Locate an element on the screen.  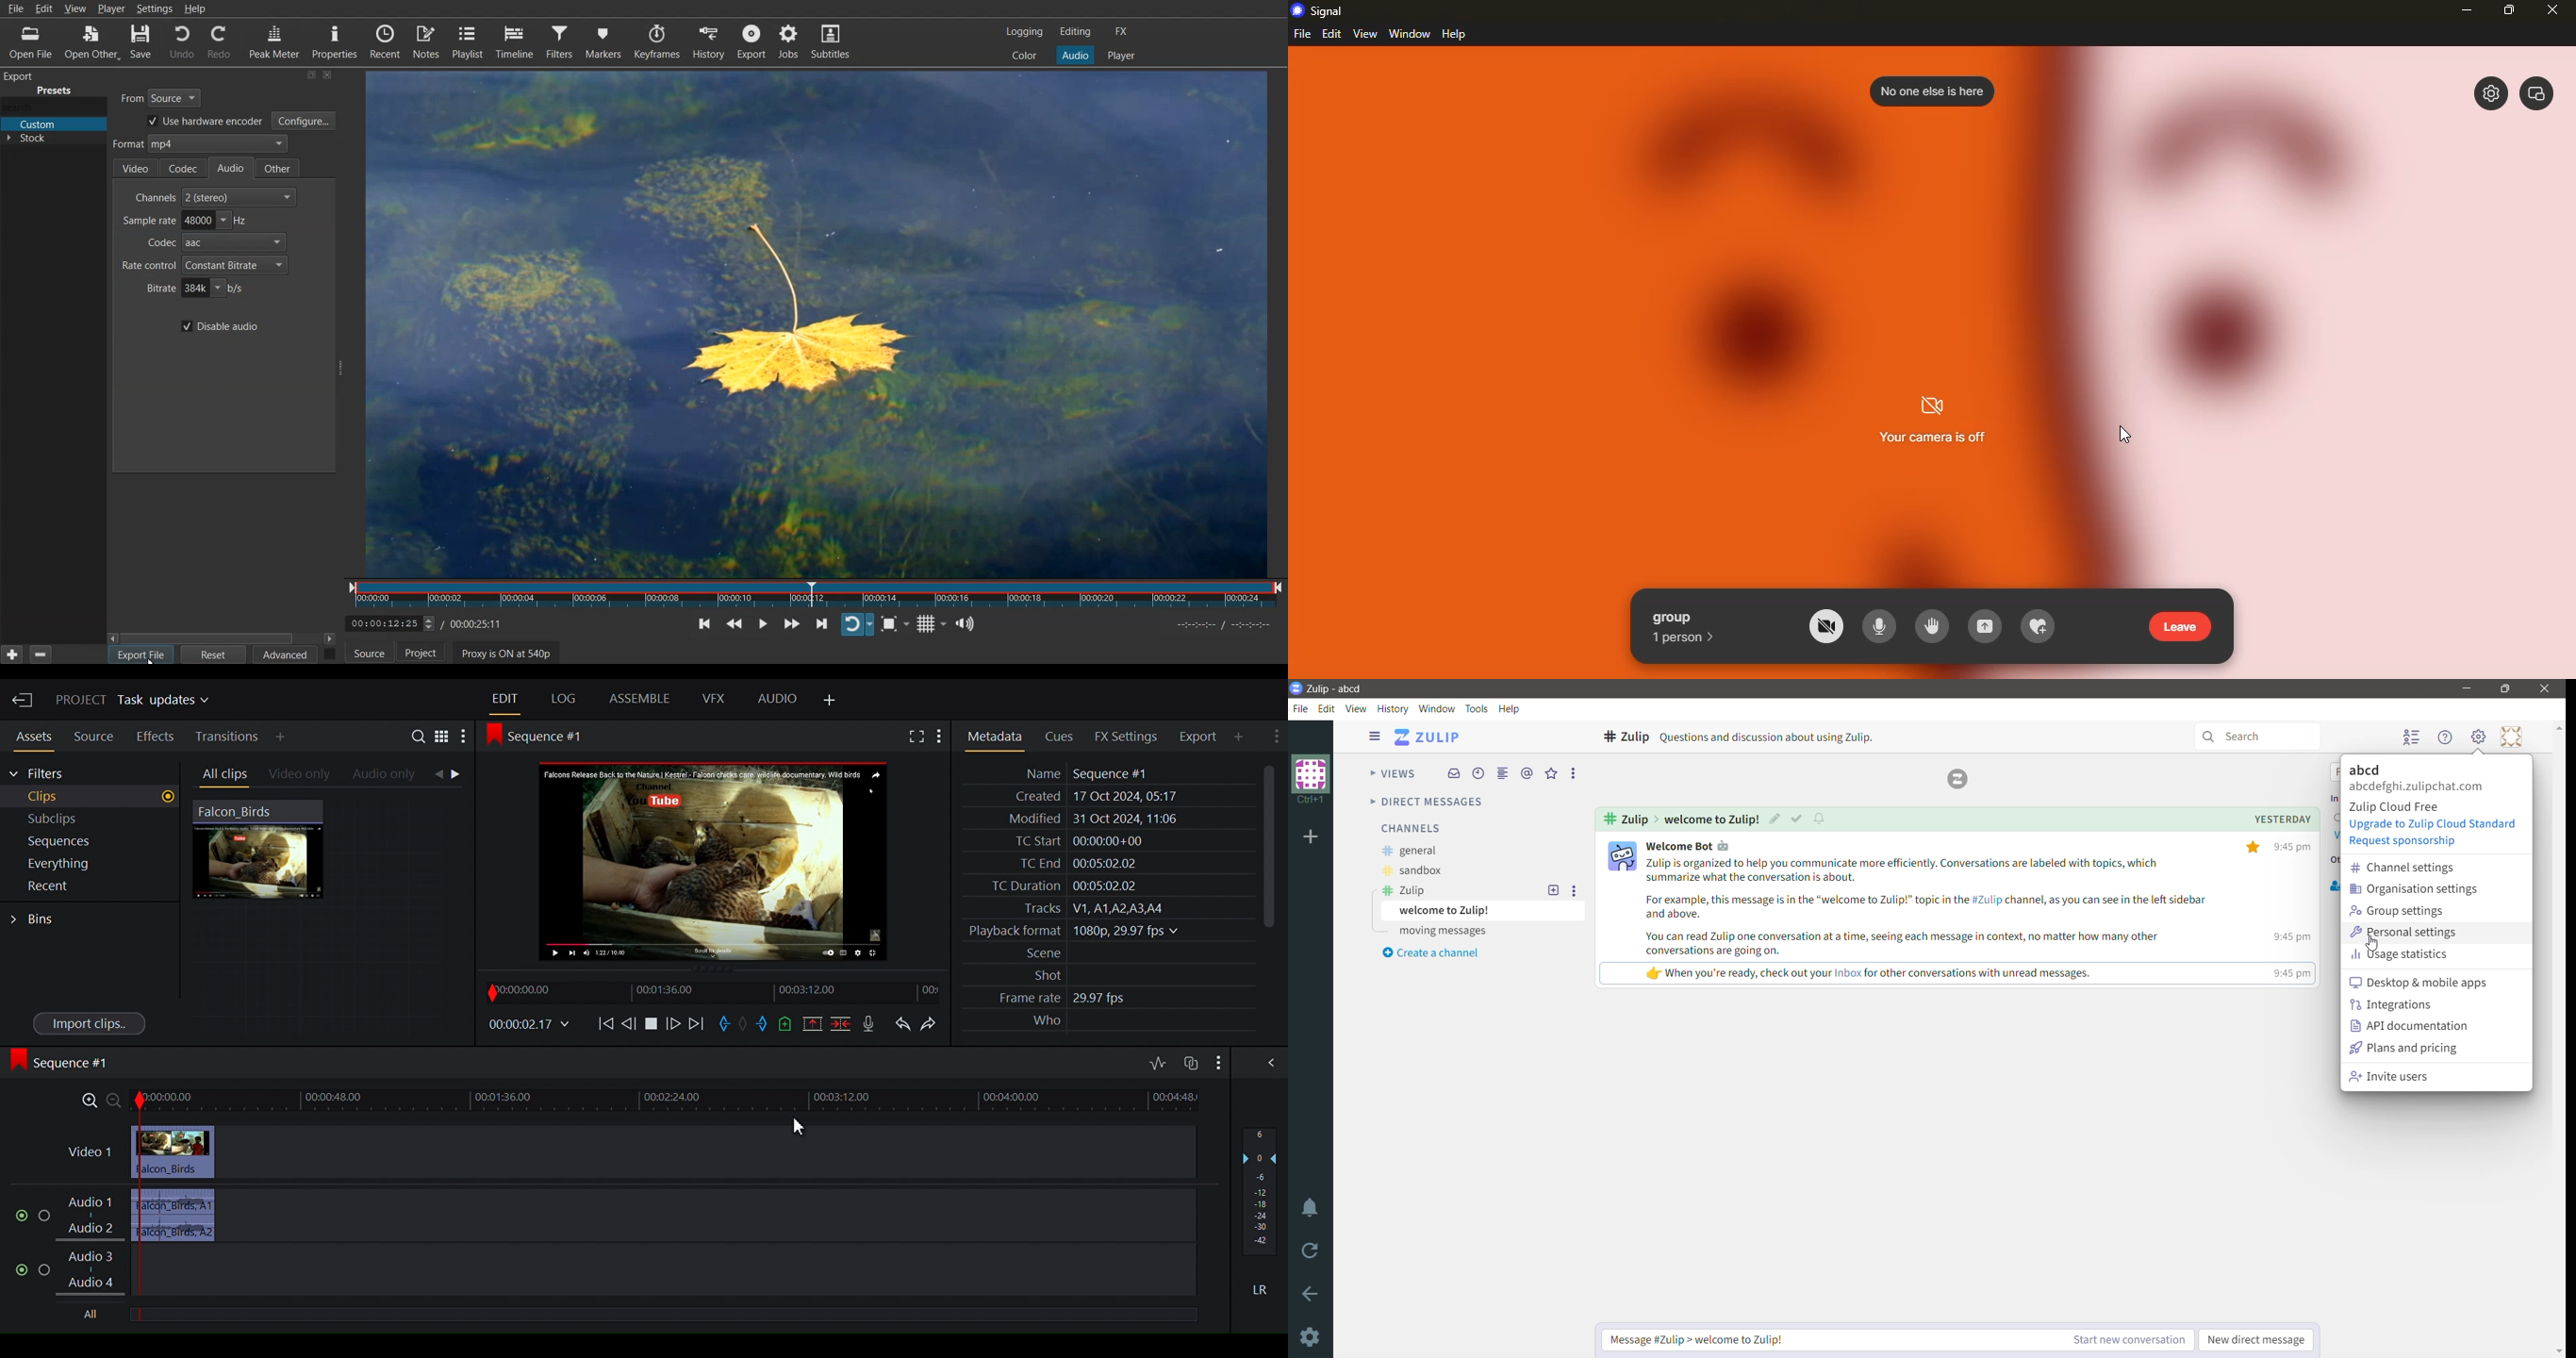
Vertical Scrollbar is located at coordinates (1265, 847).